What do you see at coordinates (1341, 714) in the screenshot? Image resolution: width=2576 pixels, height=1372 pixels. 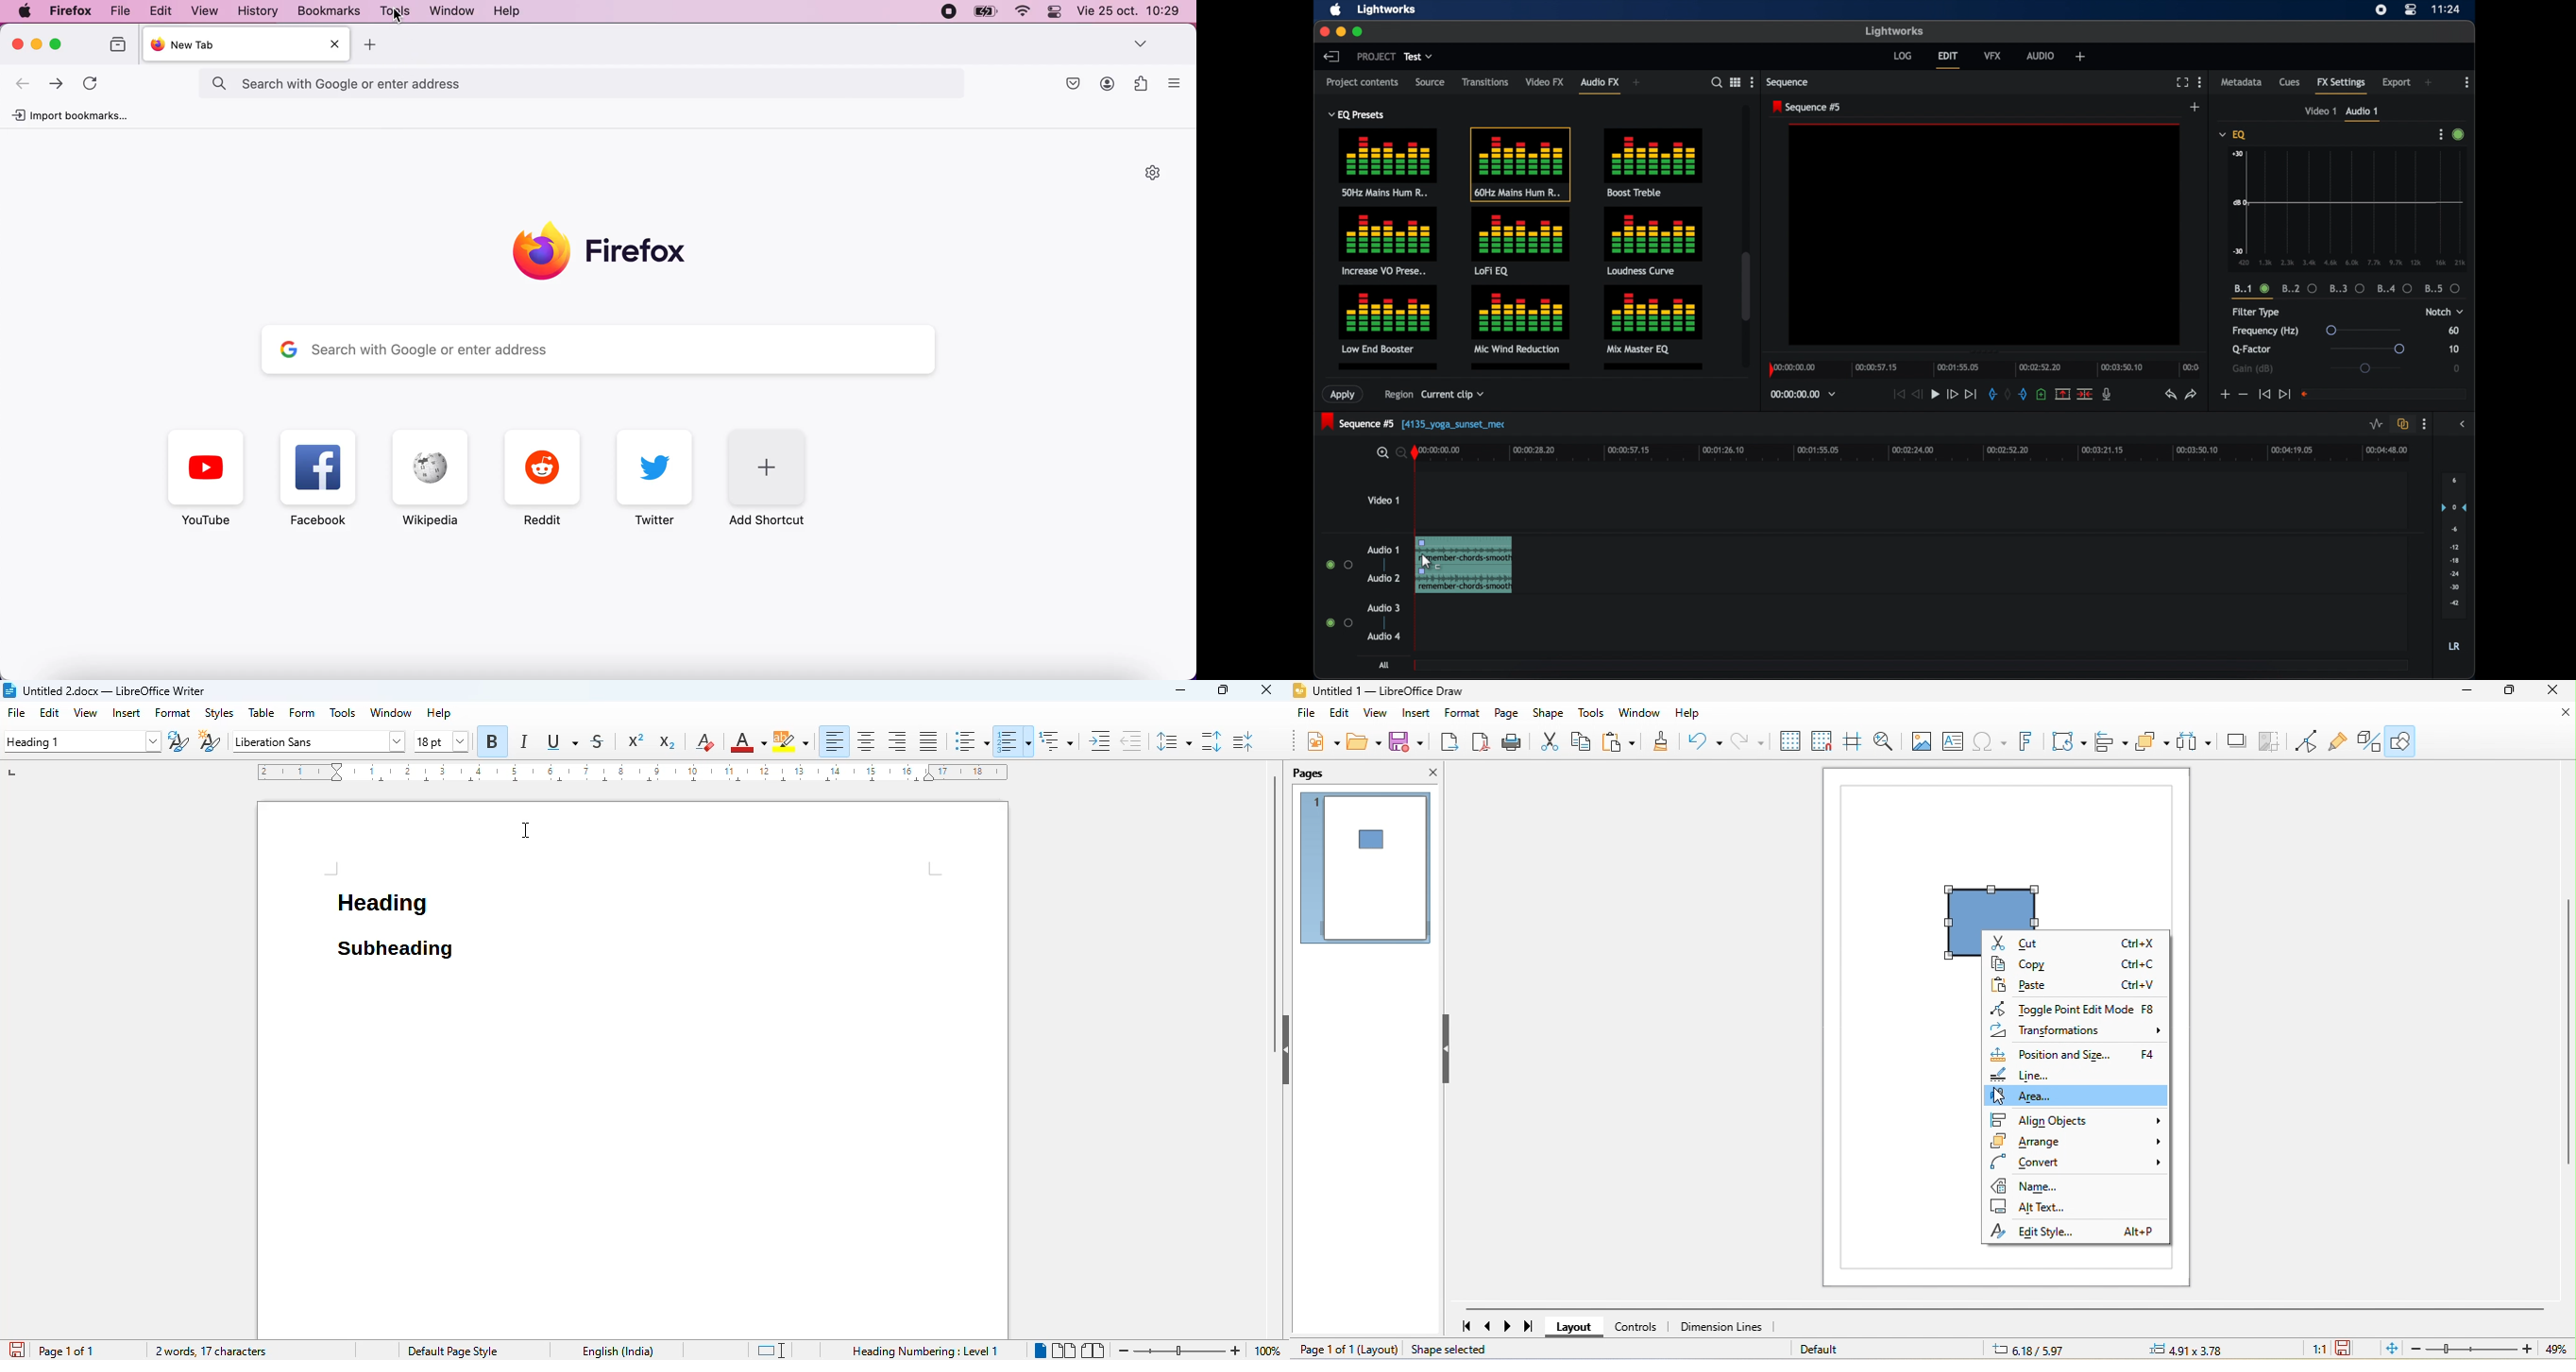 I see `edit` at bounding box center [1341, 714].